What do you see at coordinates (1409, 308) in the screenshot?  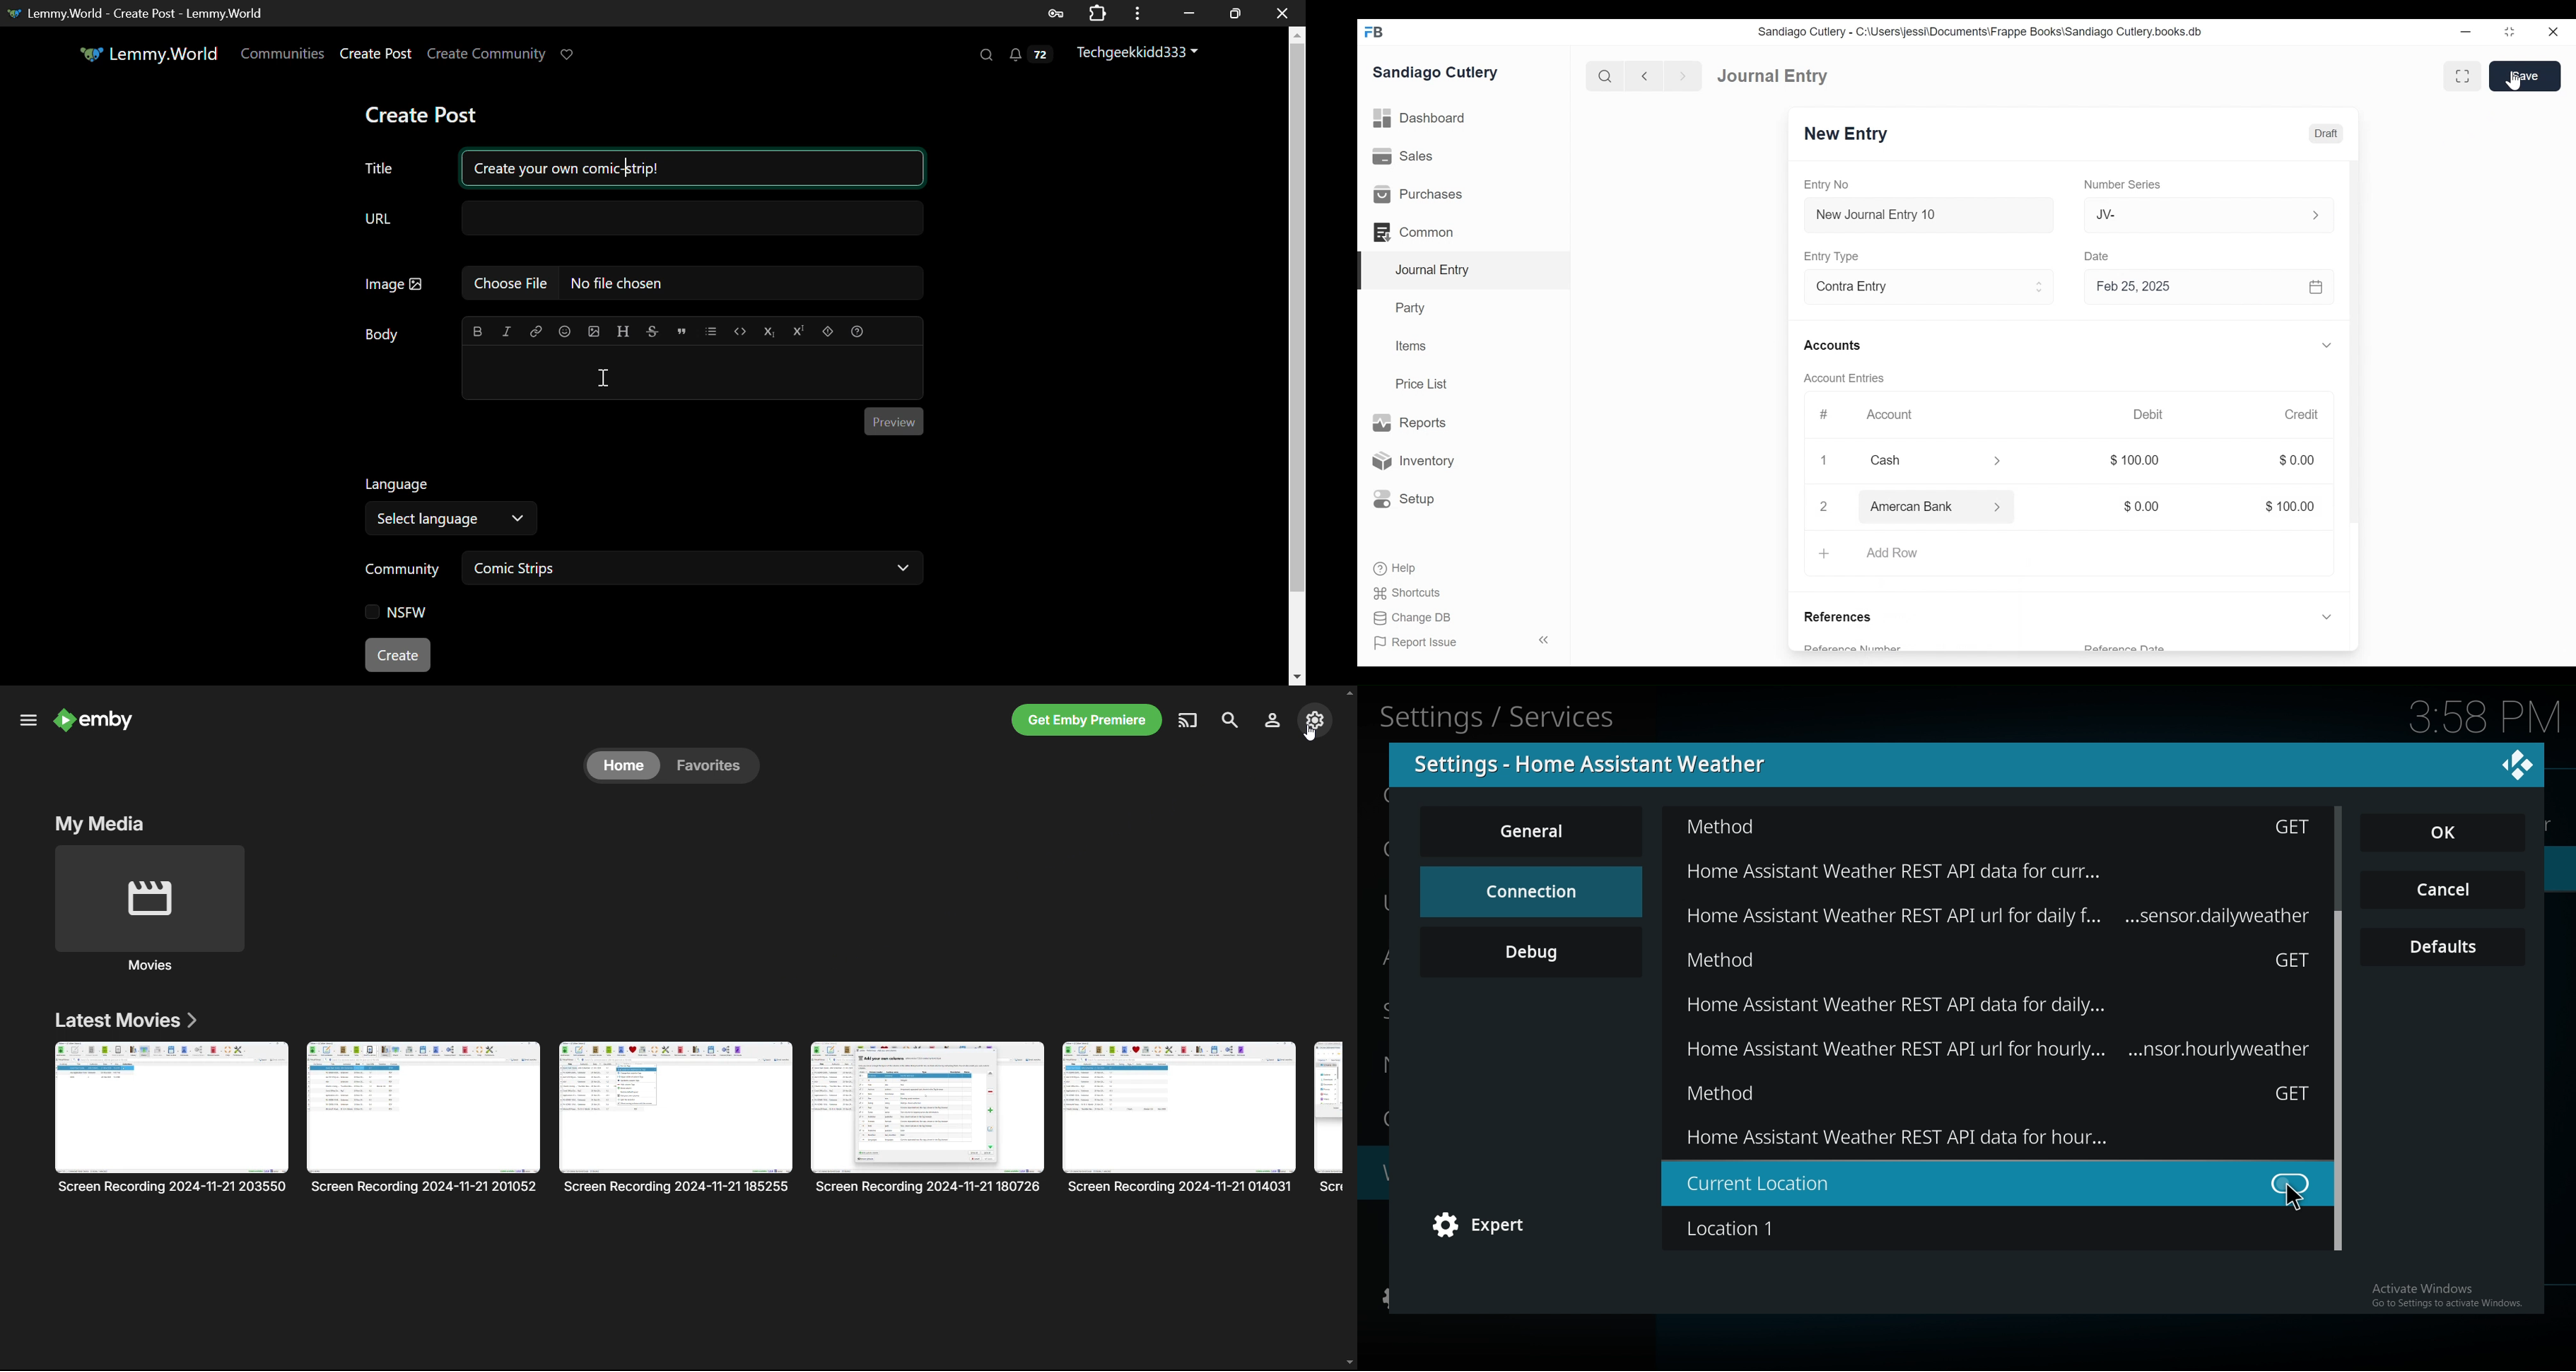 I see `Party` at bounding box center [1409, 308].